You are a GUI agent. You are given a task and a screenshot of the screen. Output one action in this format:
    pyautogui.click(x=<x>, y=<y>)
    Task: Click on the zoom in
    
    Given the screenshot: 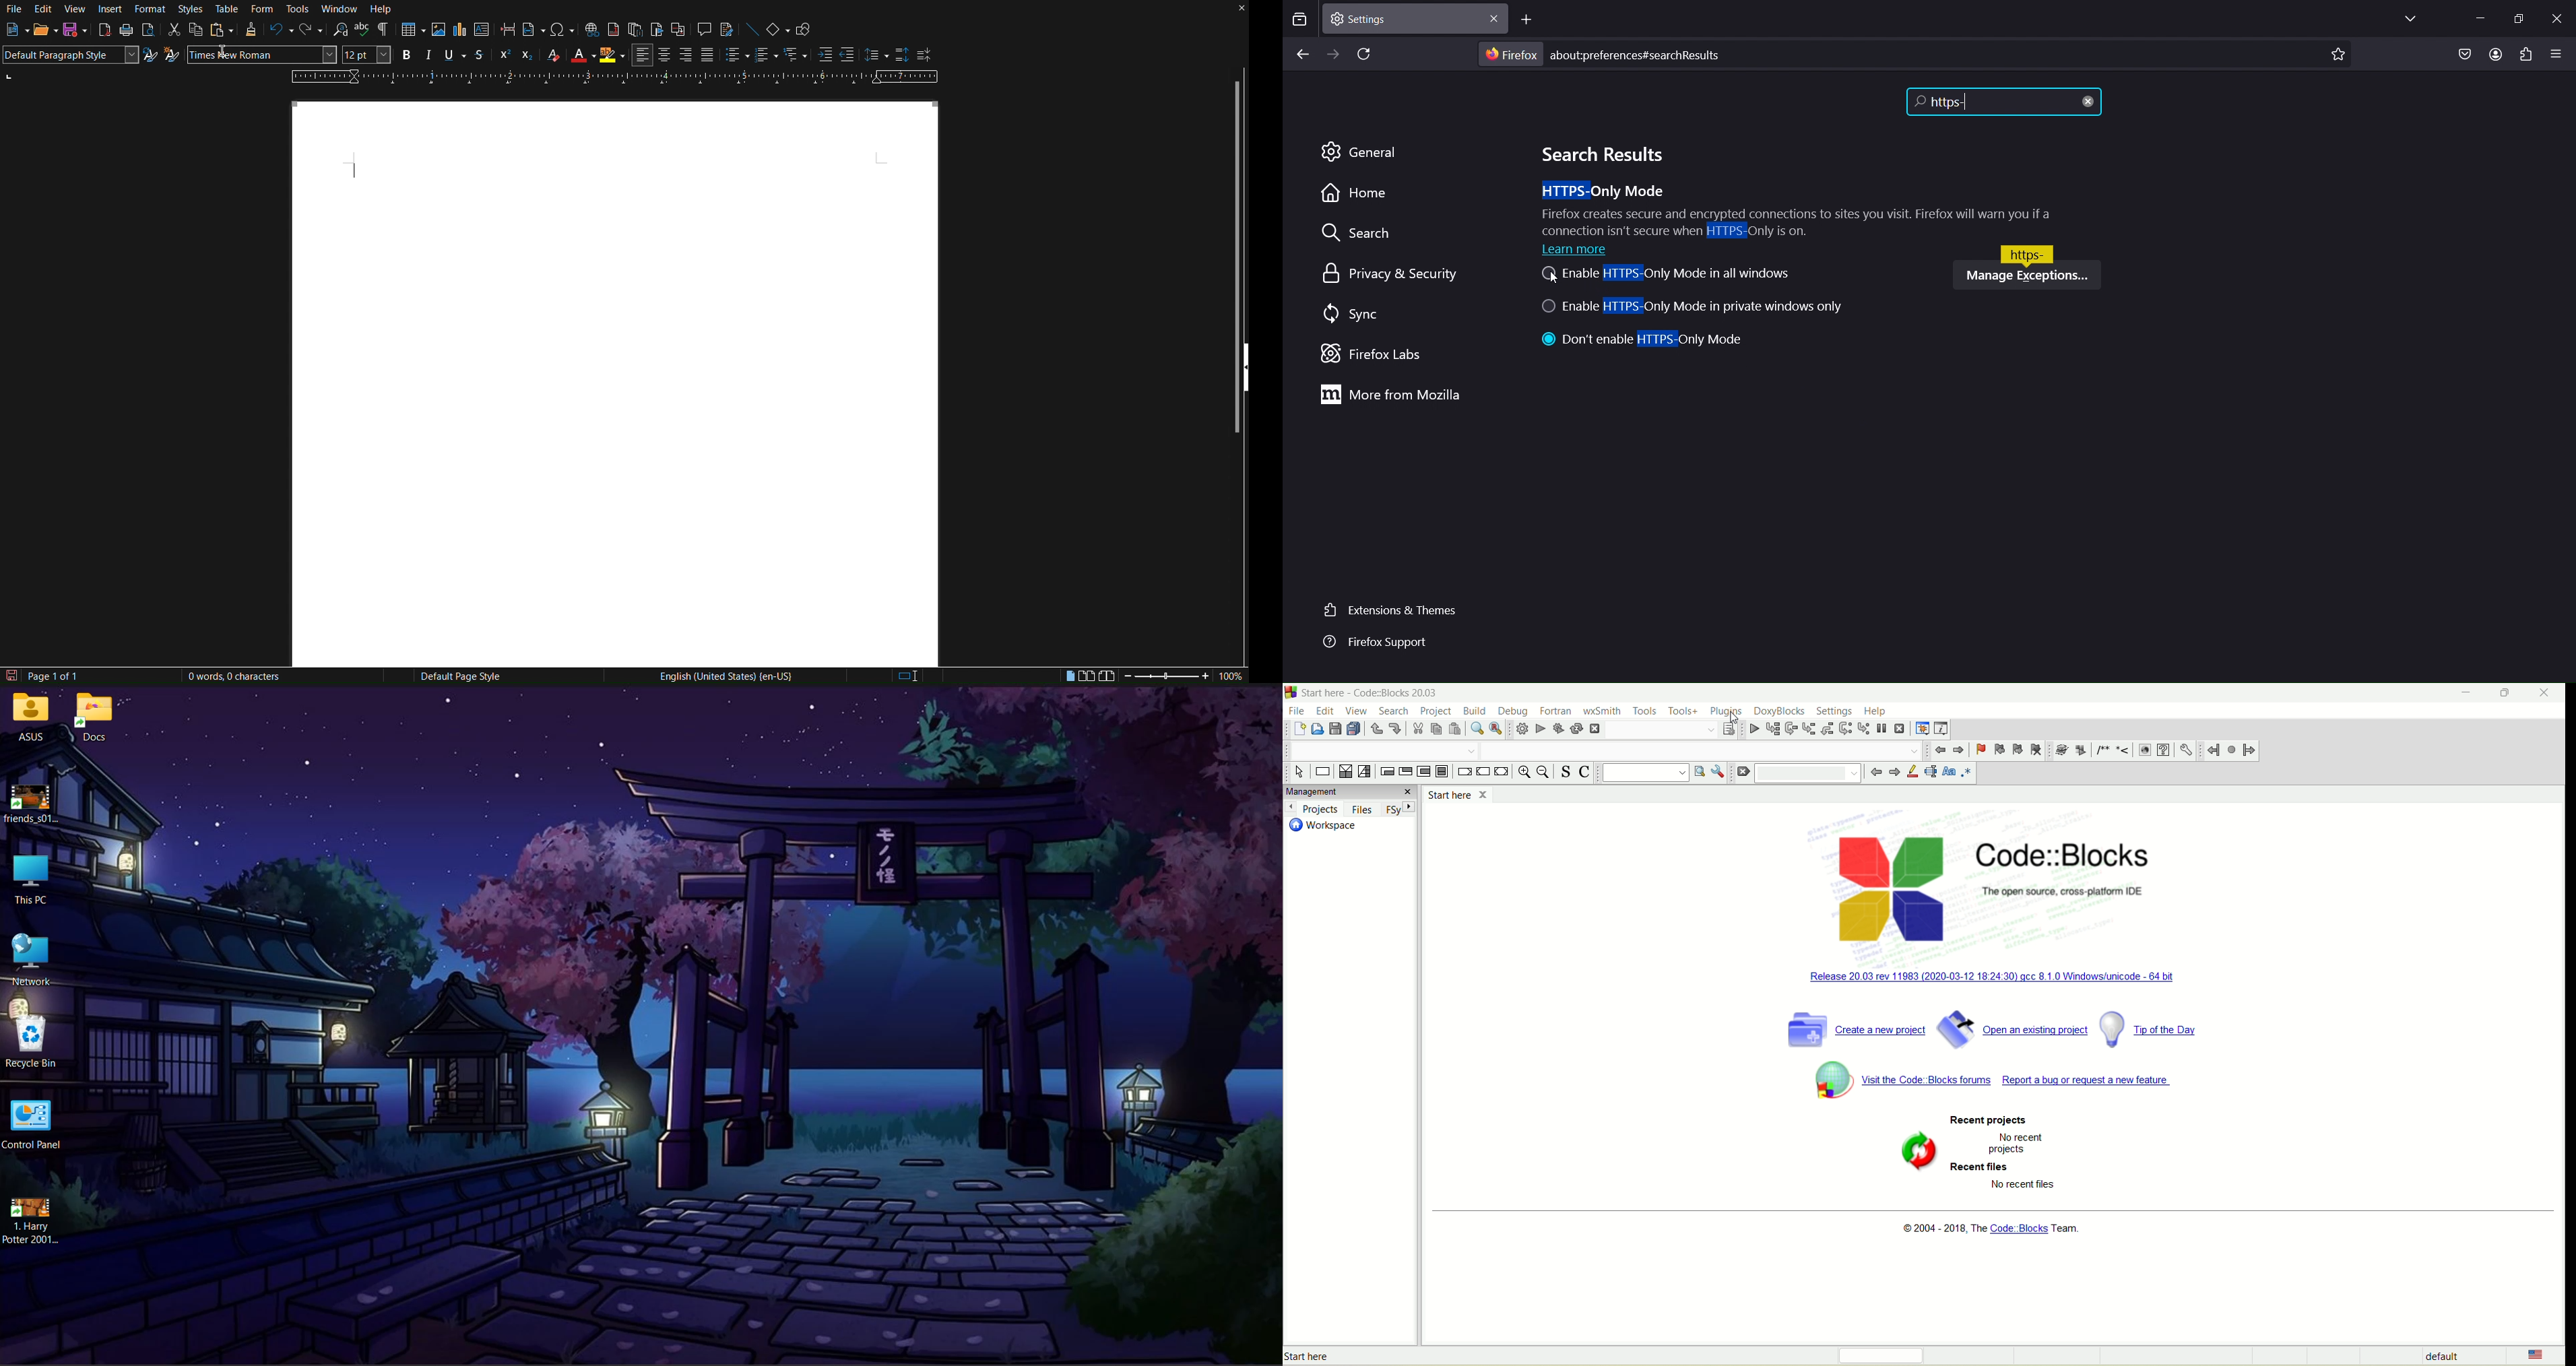 What is the action you would take?
    pyautogui.click(x=1523, y=772)
    